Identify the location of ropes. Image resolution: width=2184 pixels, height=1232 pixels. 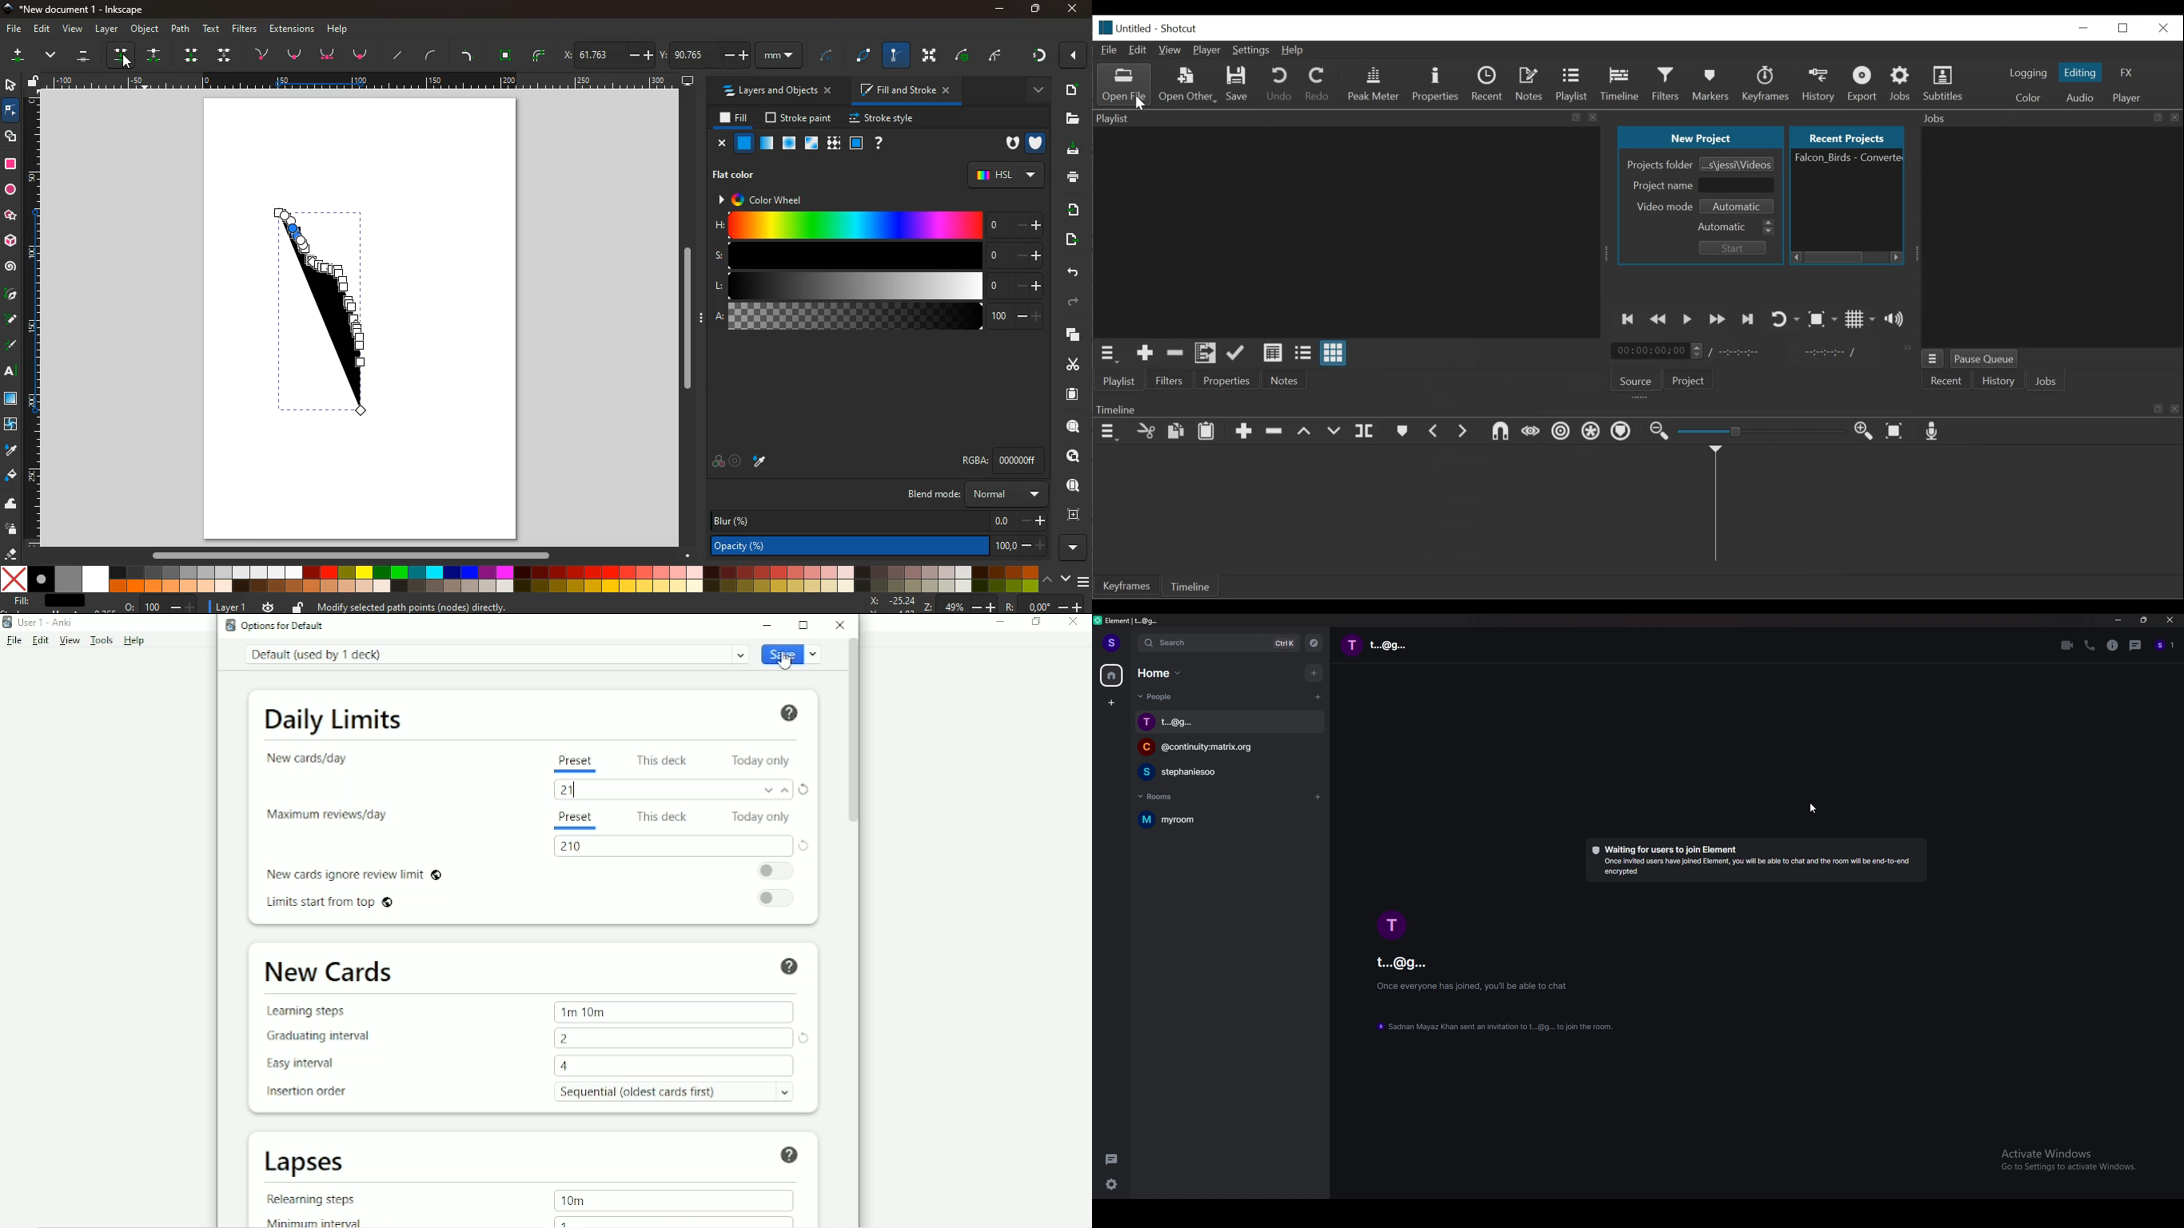
(540, 55).